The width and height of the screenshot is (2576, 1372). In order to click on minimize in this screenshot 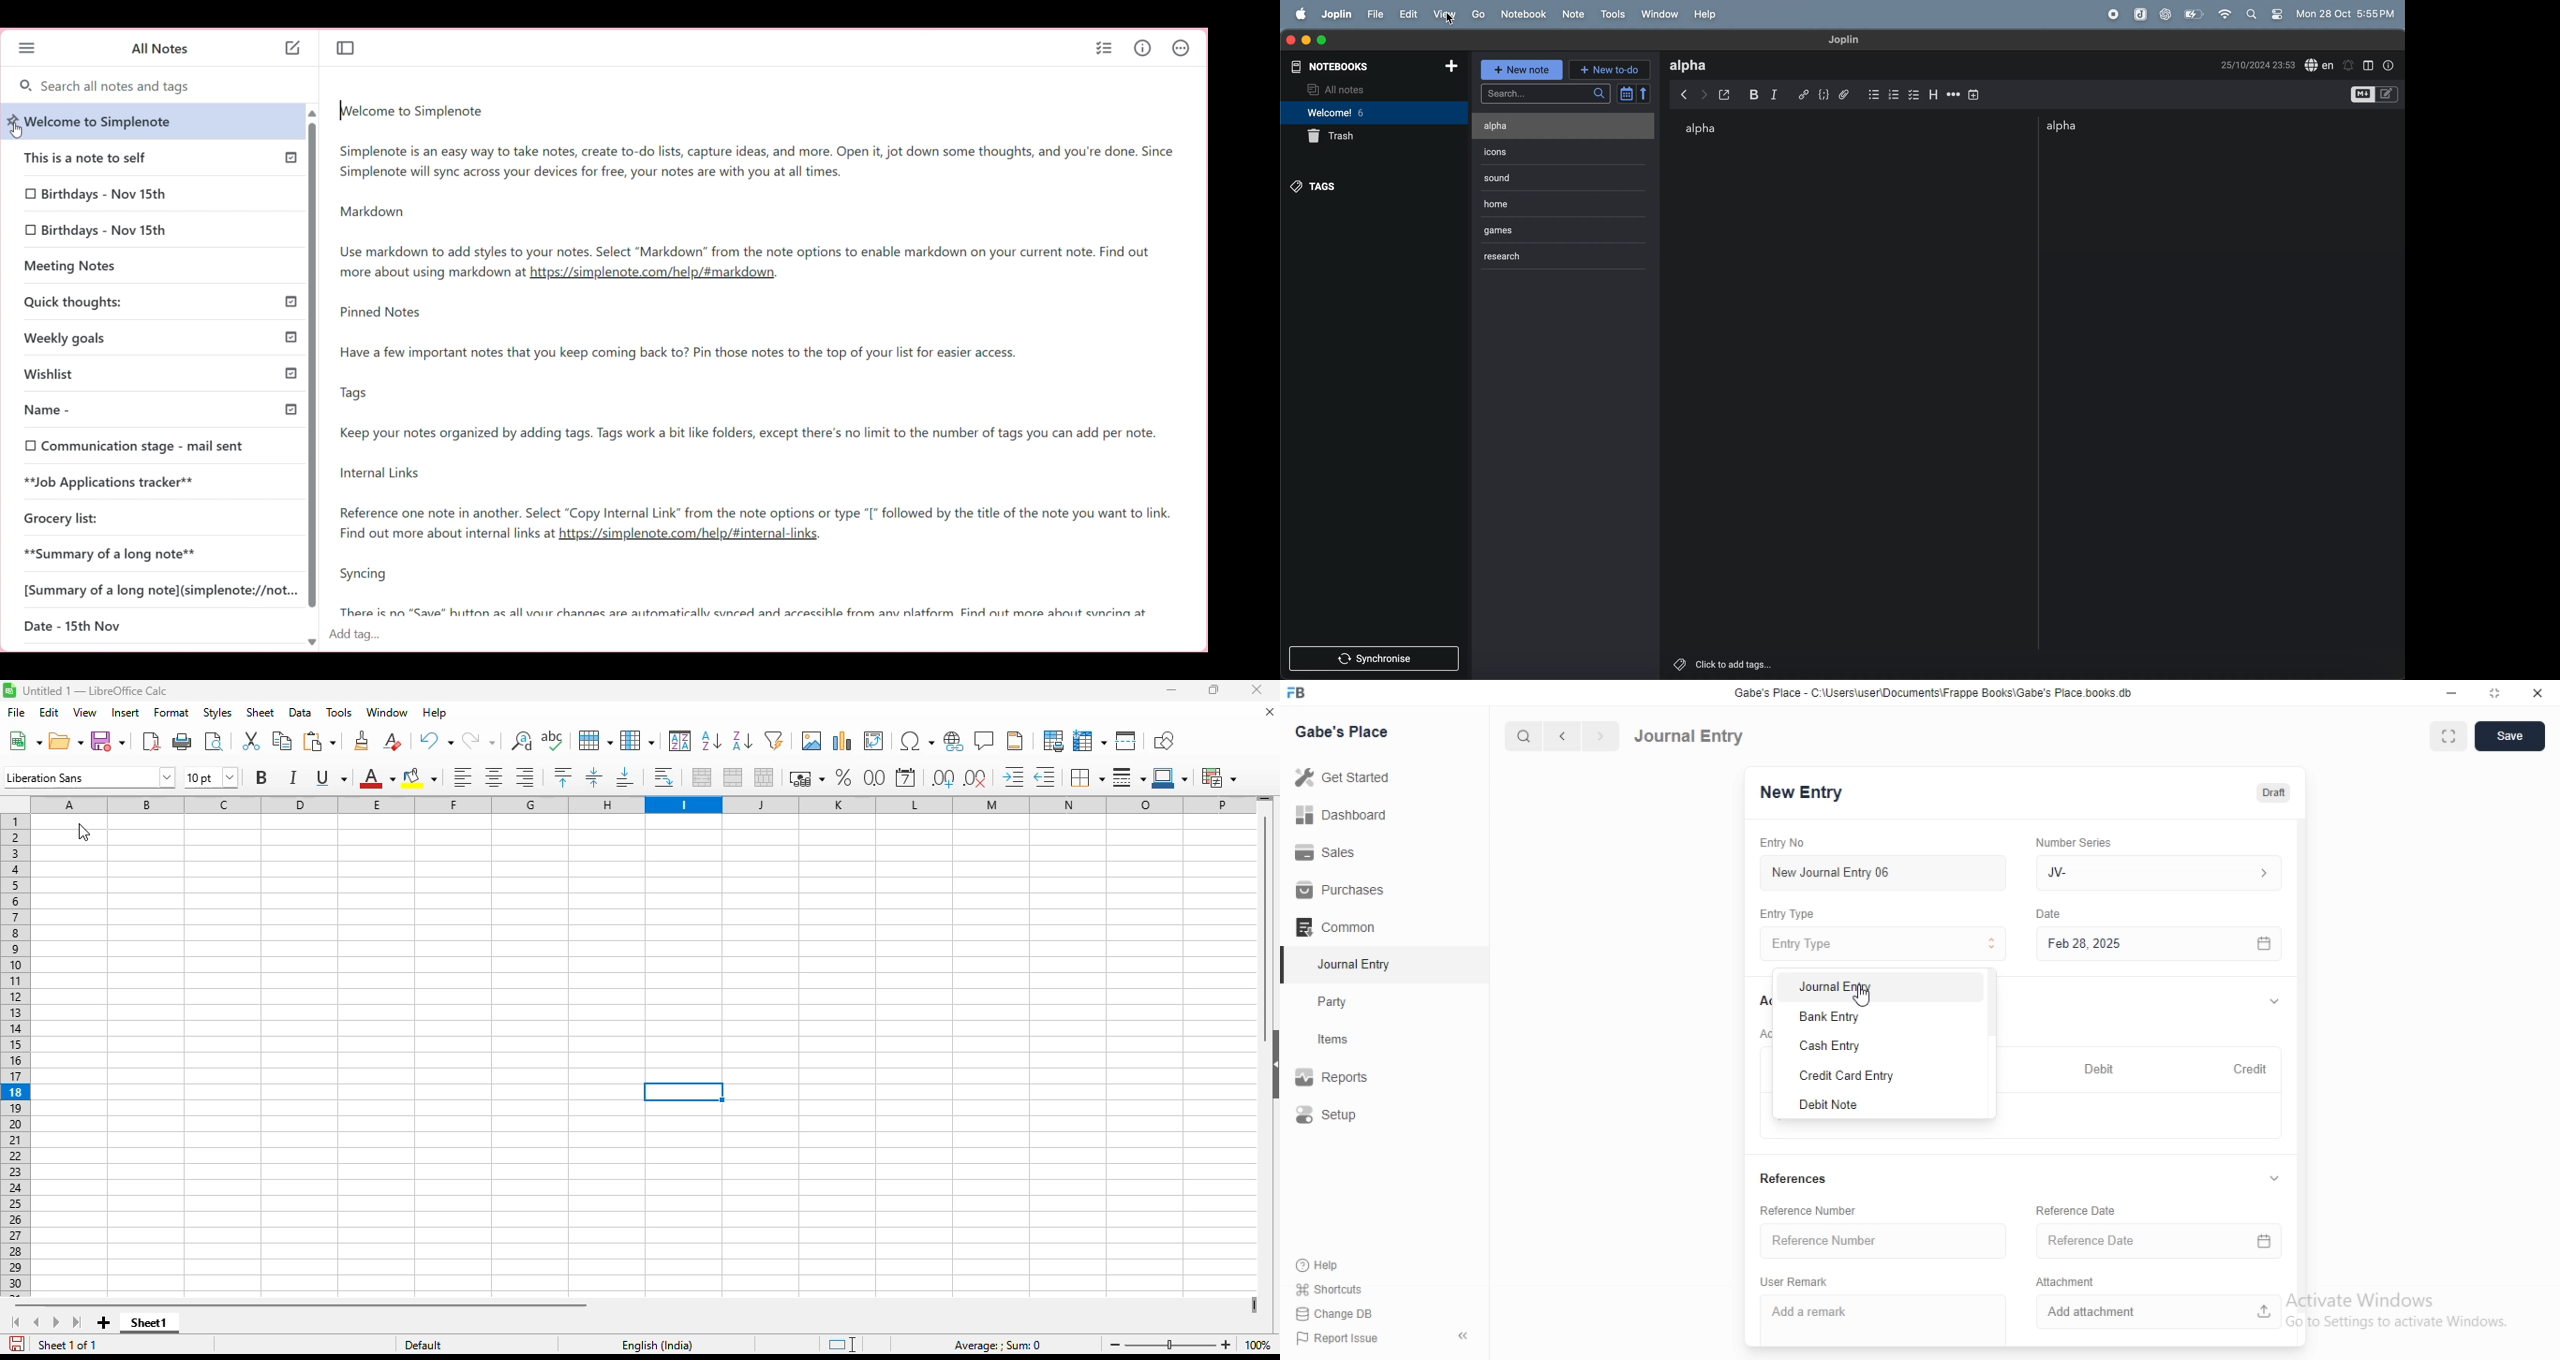, I will do `click(1306, 40)`.